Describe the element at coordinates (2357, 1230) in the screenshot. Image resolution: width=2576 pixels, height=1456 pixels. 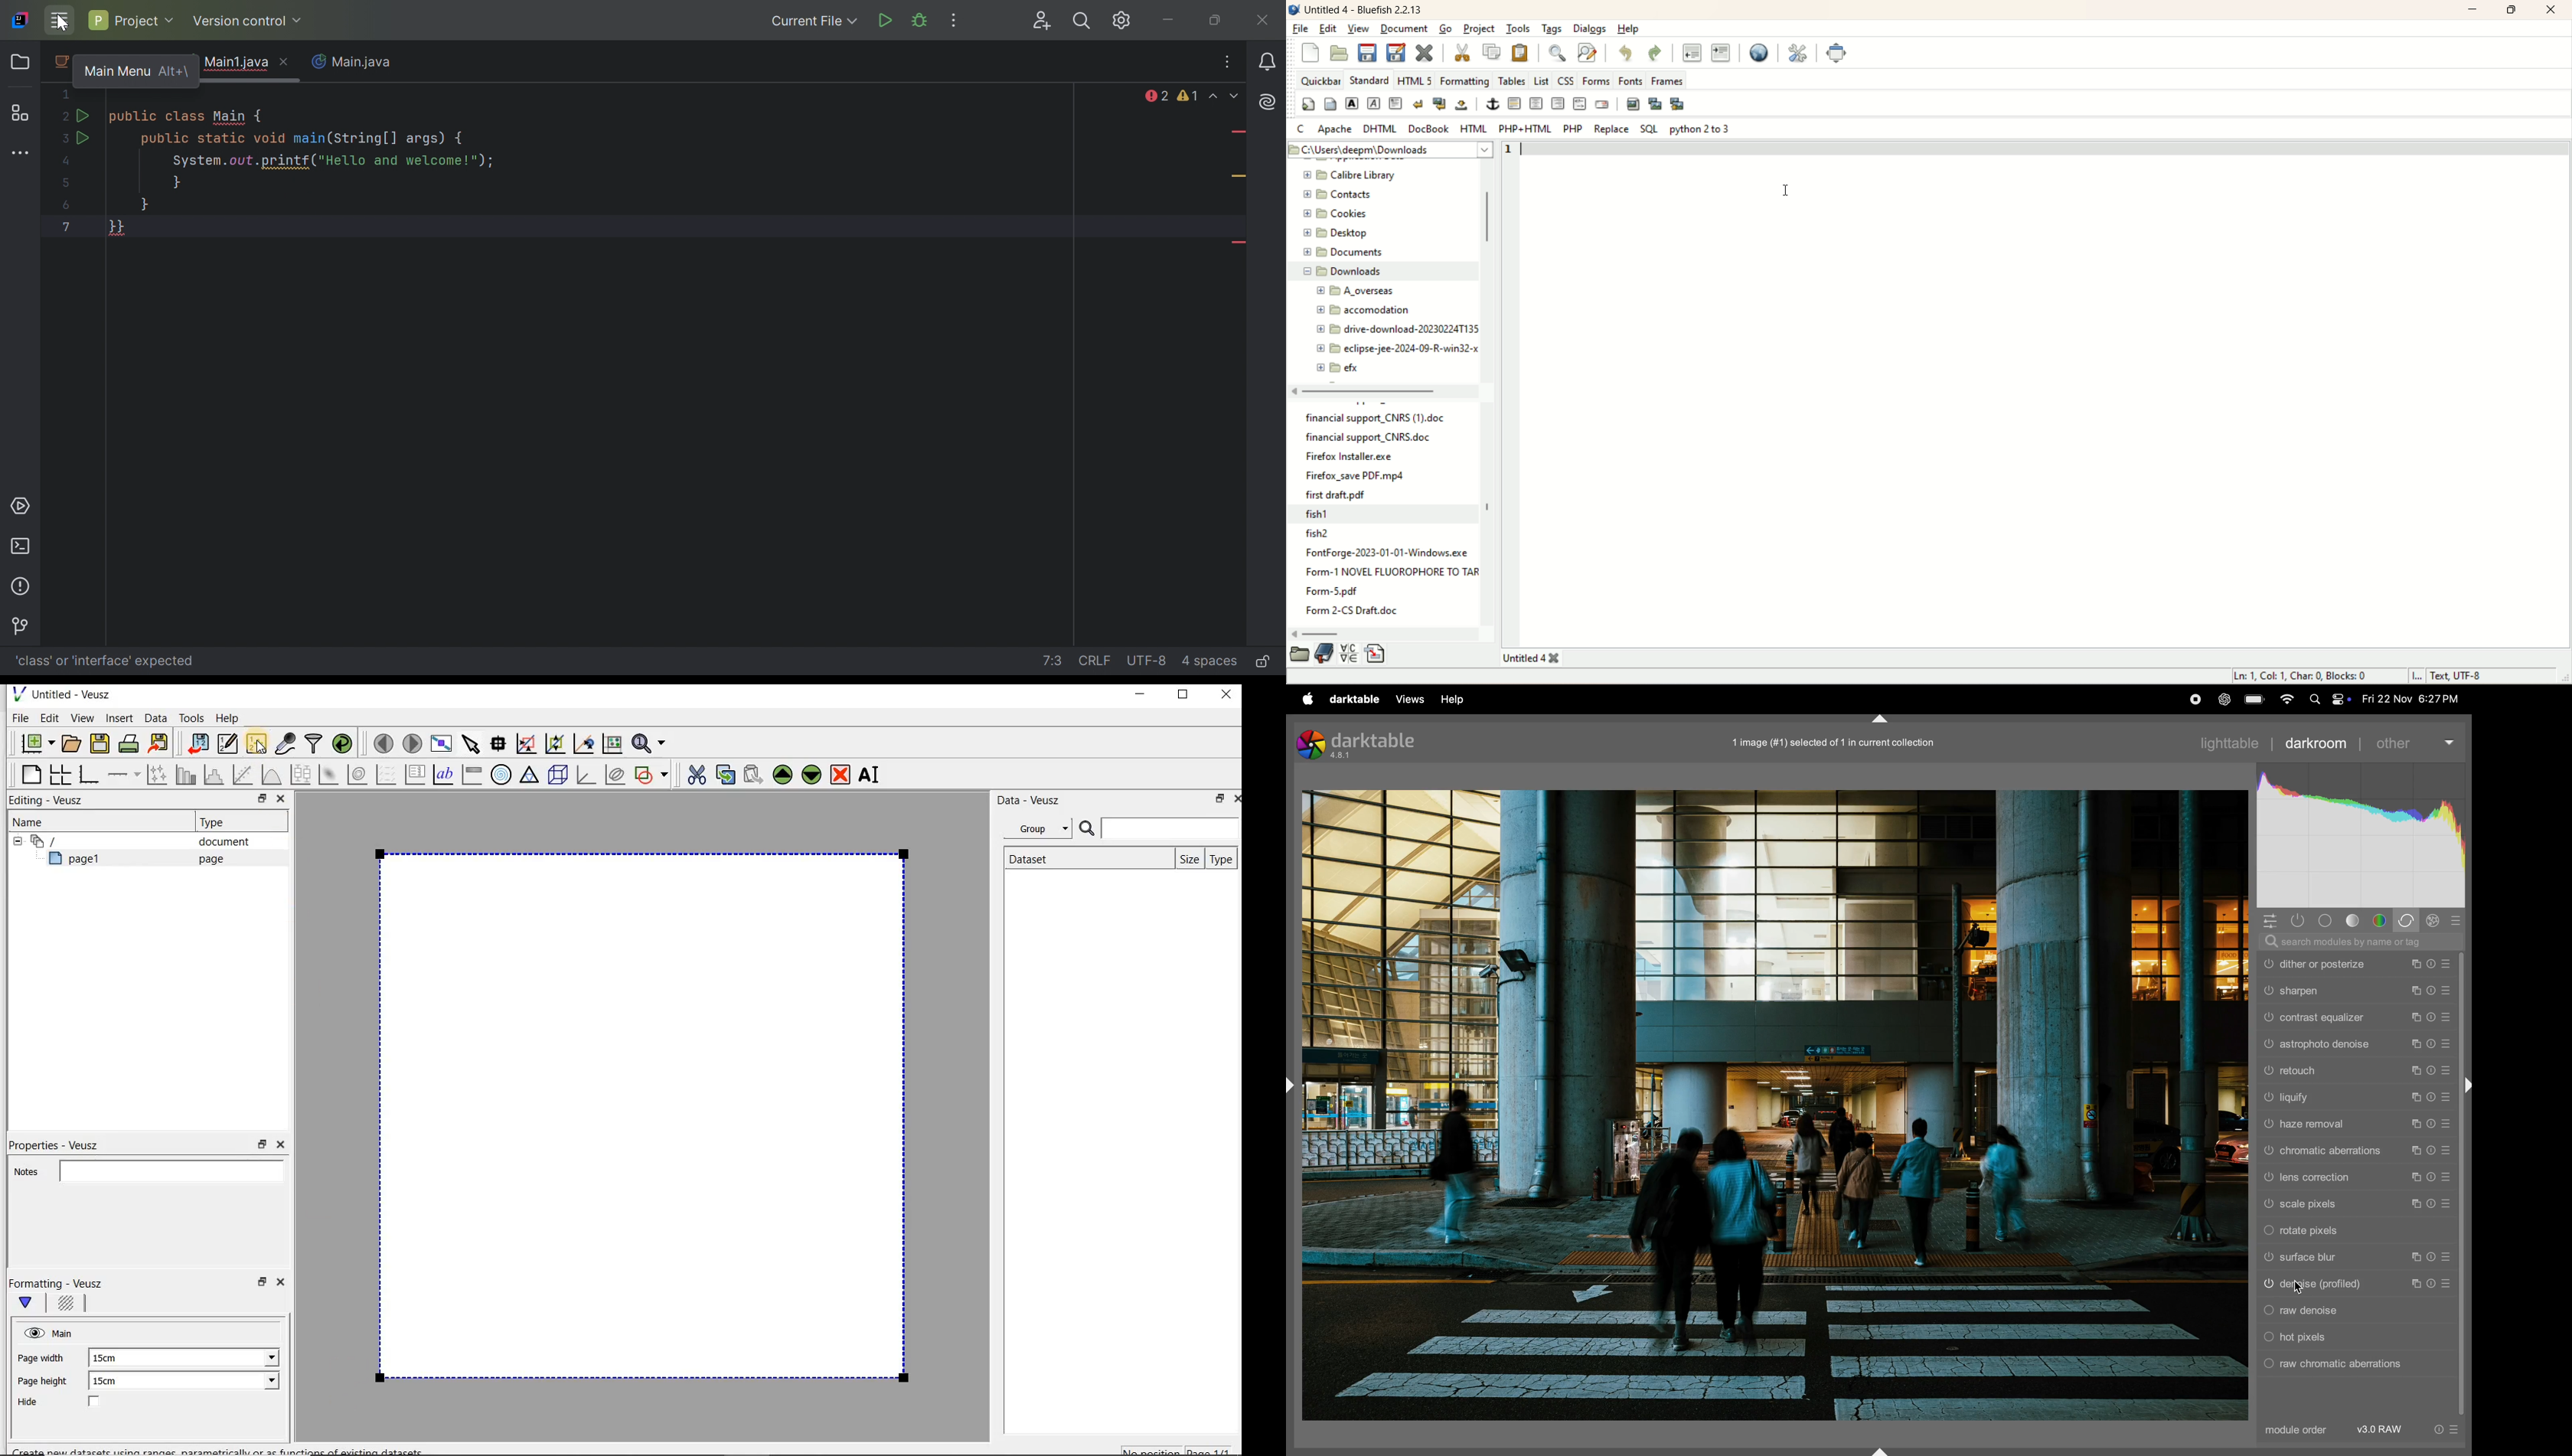
I see `rotate pixels` at that location.